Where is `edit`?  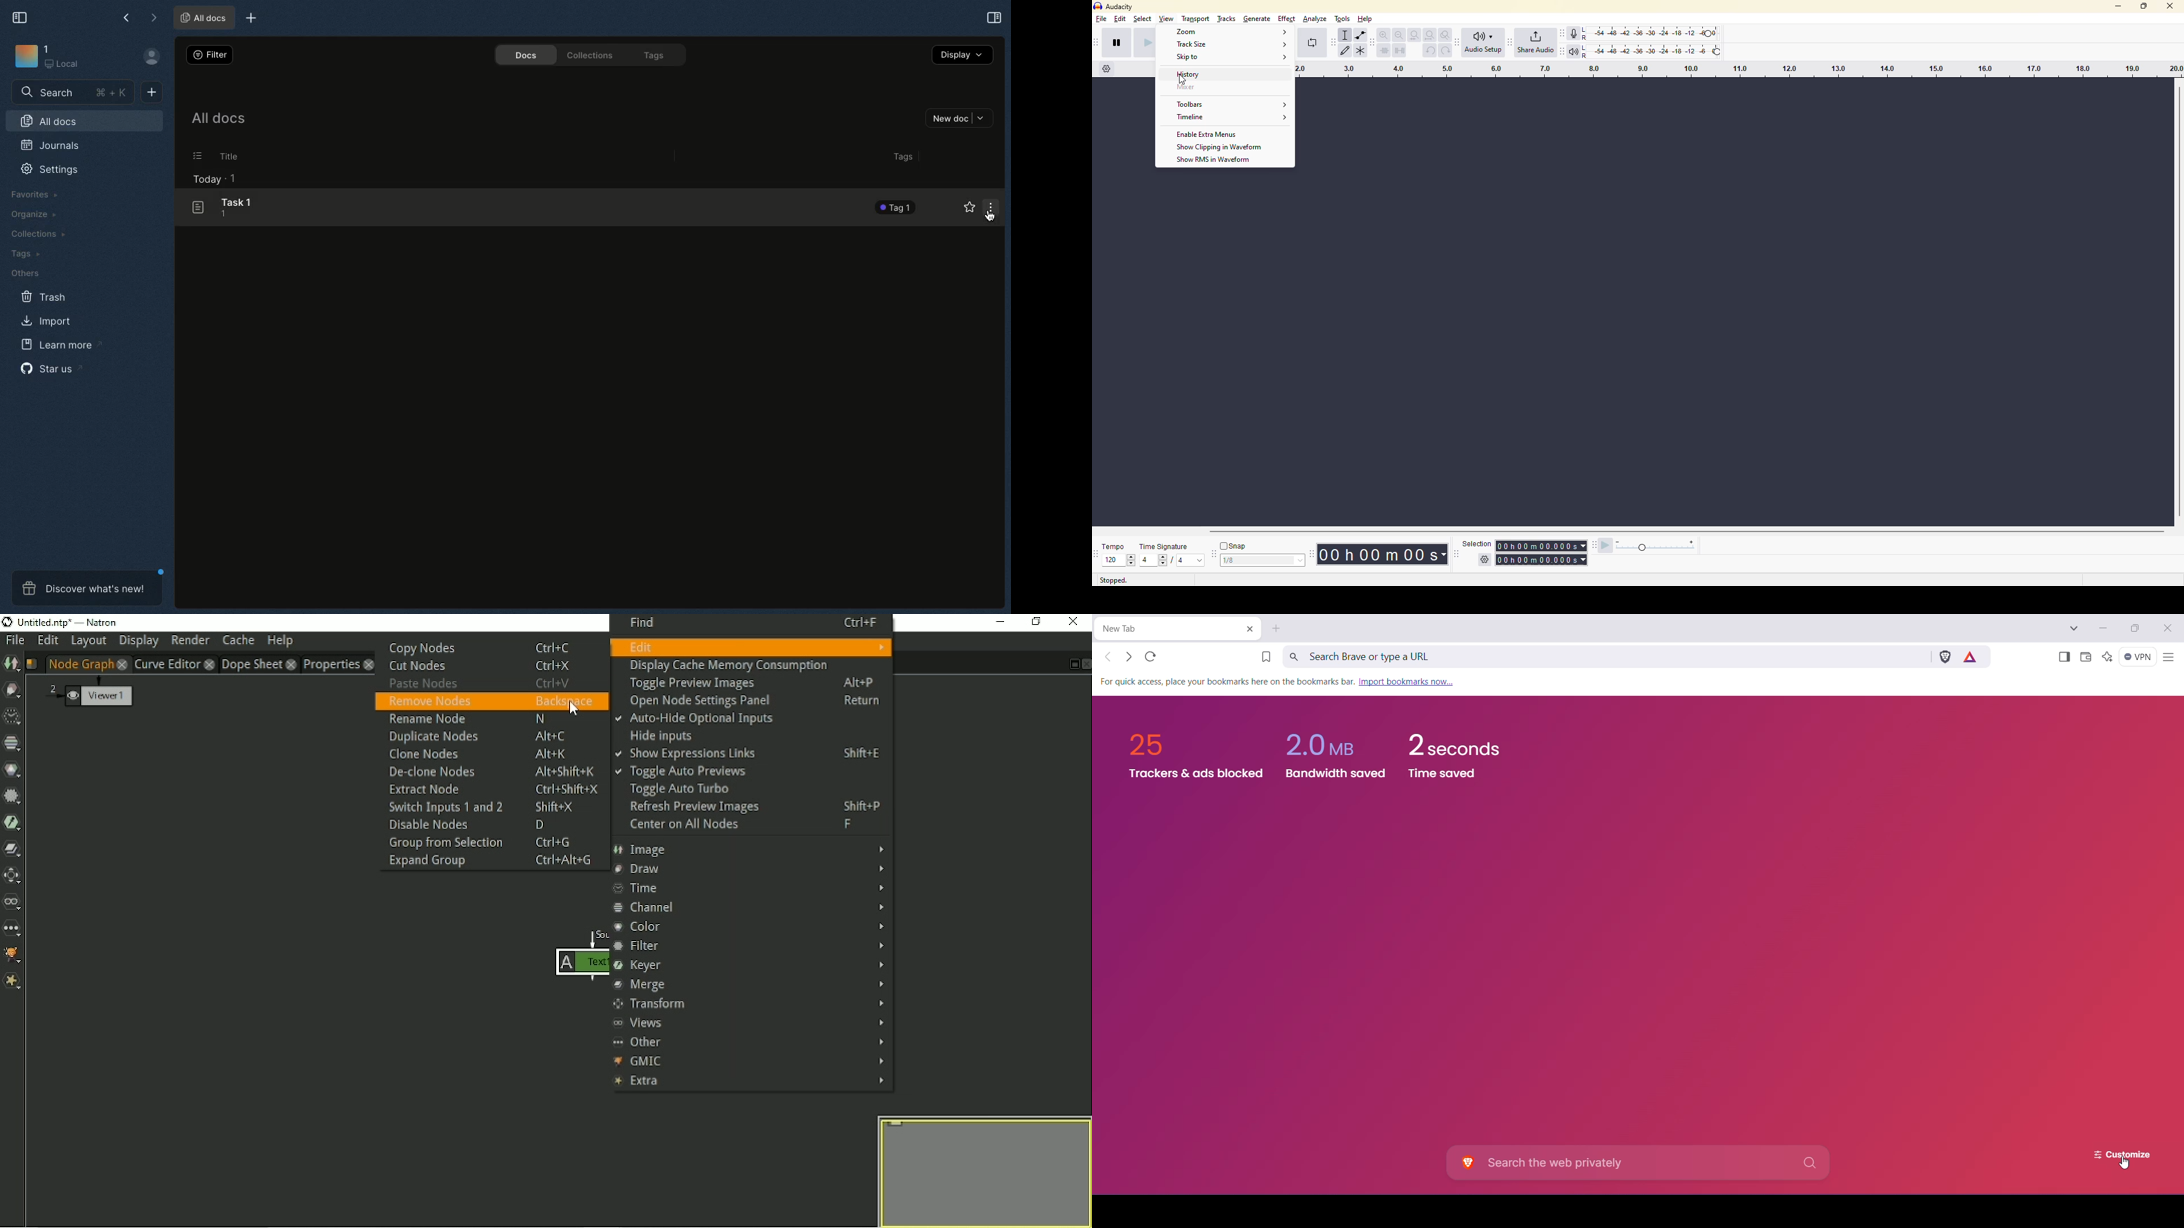
edit is located at coordinates (1121, 20).